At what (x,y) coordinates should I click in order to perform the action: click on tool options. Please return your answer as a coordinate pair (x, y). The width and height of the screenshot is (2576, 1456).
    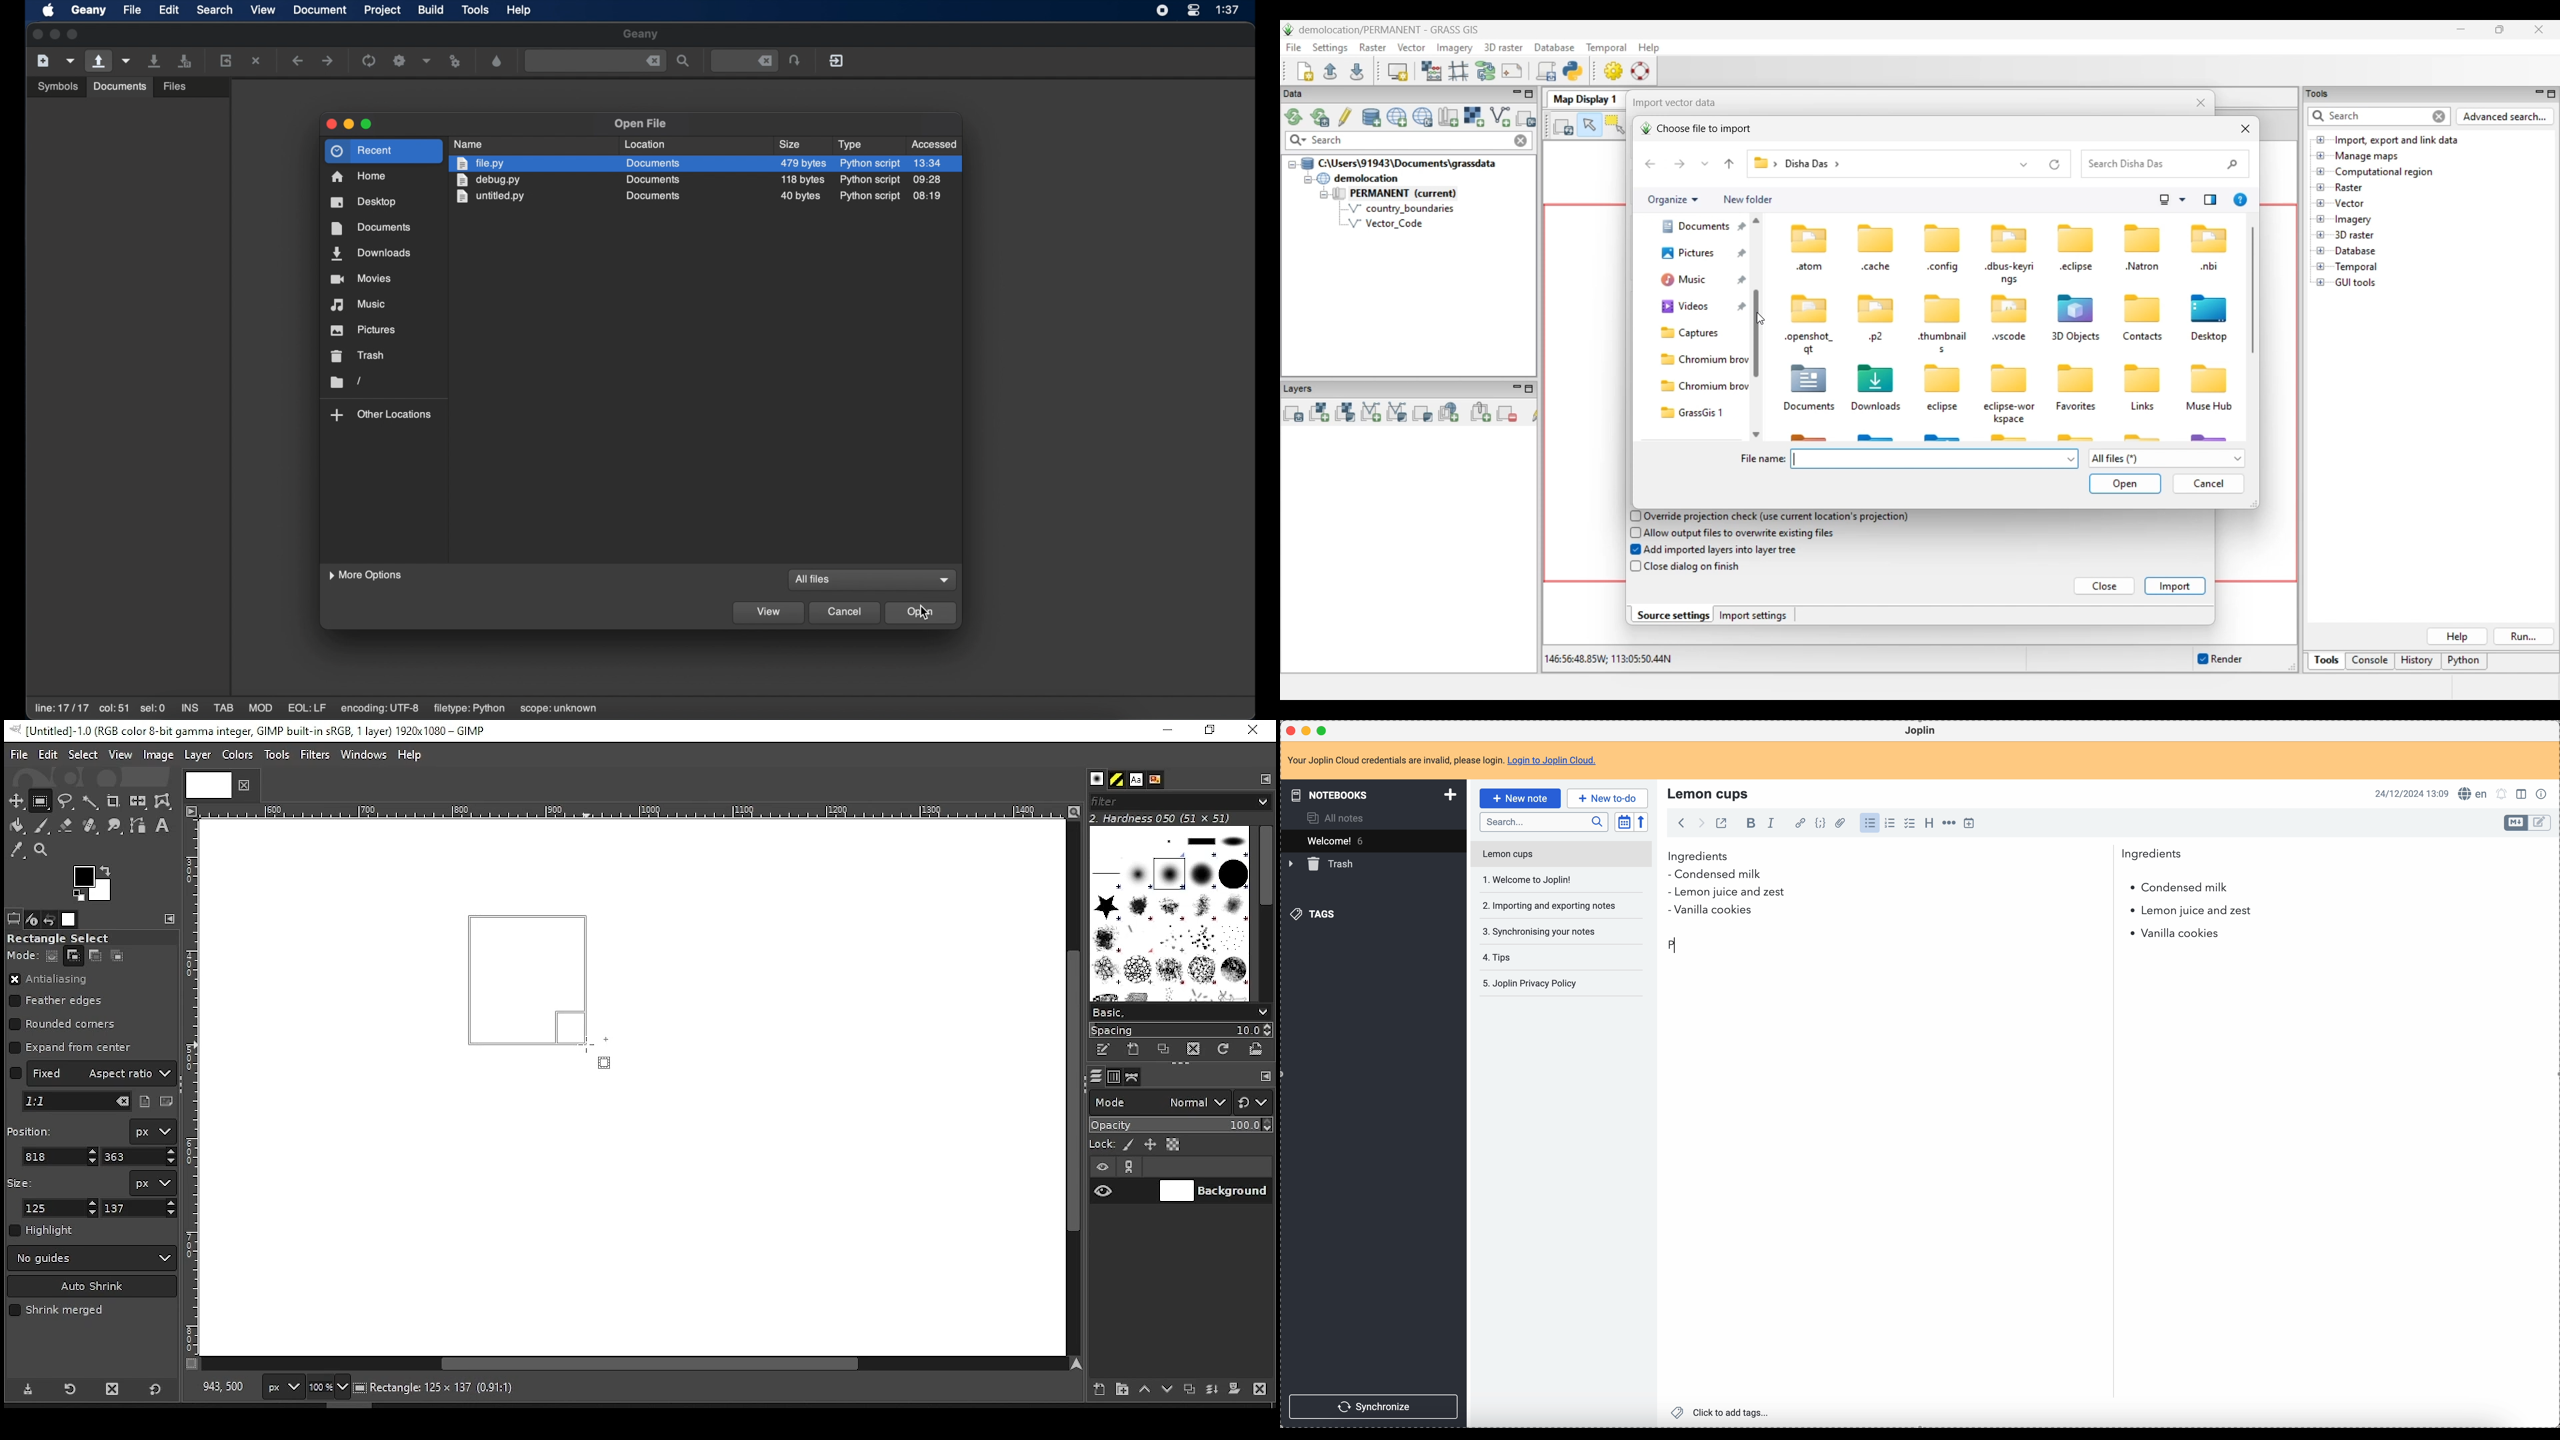
    Looking at the image, I should click on (14, 918).